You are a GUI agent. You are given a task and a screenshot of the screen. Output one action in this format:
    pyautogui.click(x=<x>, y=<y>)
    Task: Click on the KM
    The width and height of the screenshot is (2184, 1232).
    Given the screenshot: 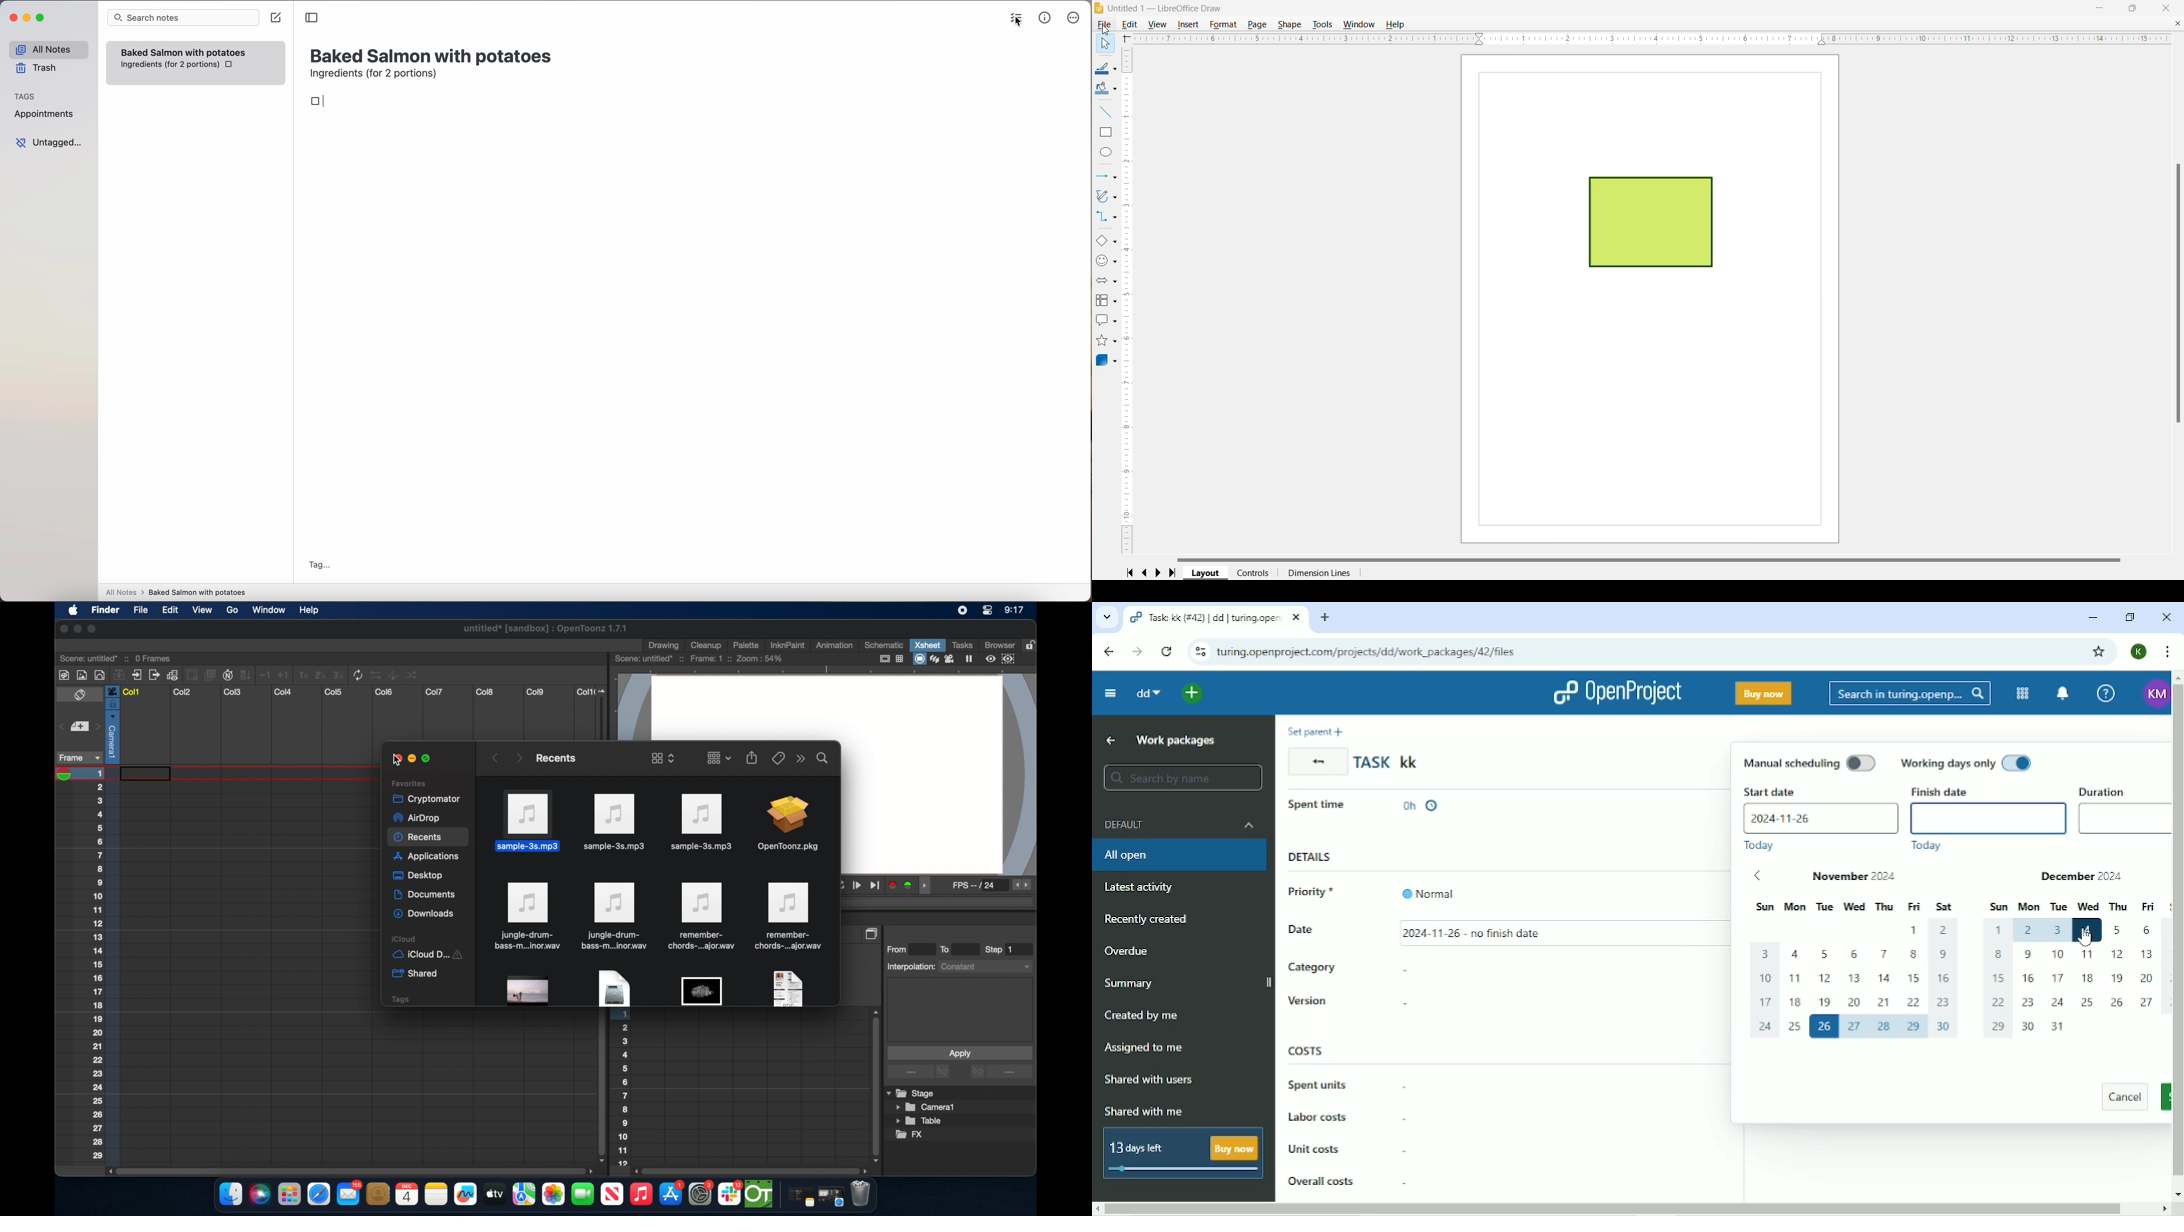 What is the action you would take?
    pyautogui.click(x=2151, y=695)
    